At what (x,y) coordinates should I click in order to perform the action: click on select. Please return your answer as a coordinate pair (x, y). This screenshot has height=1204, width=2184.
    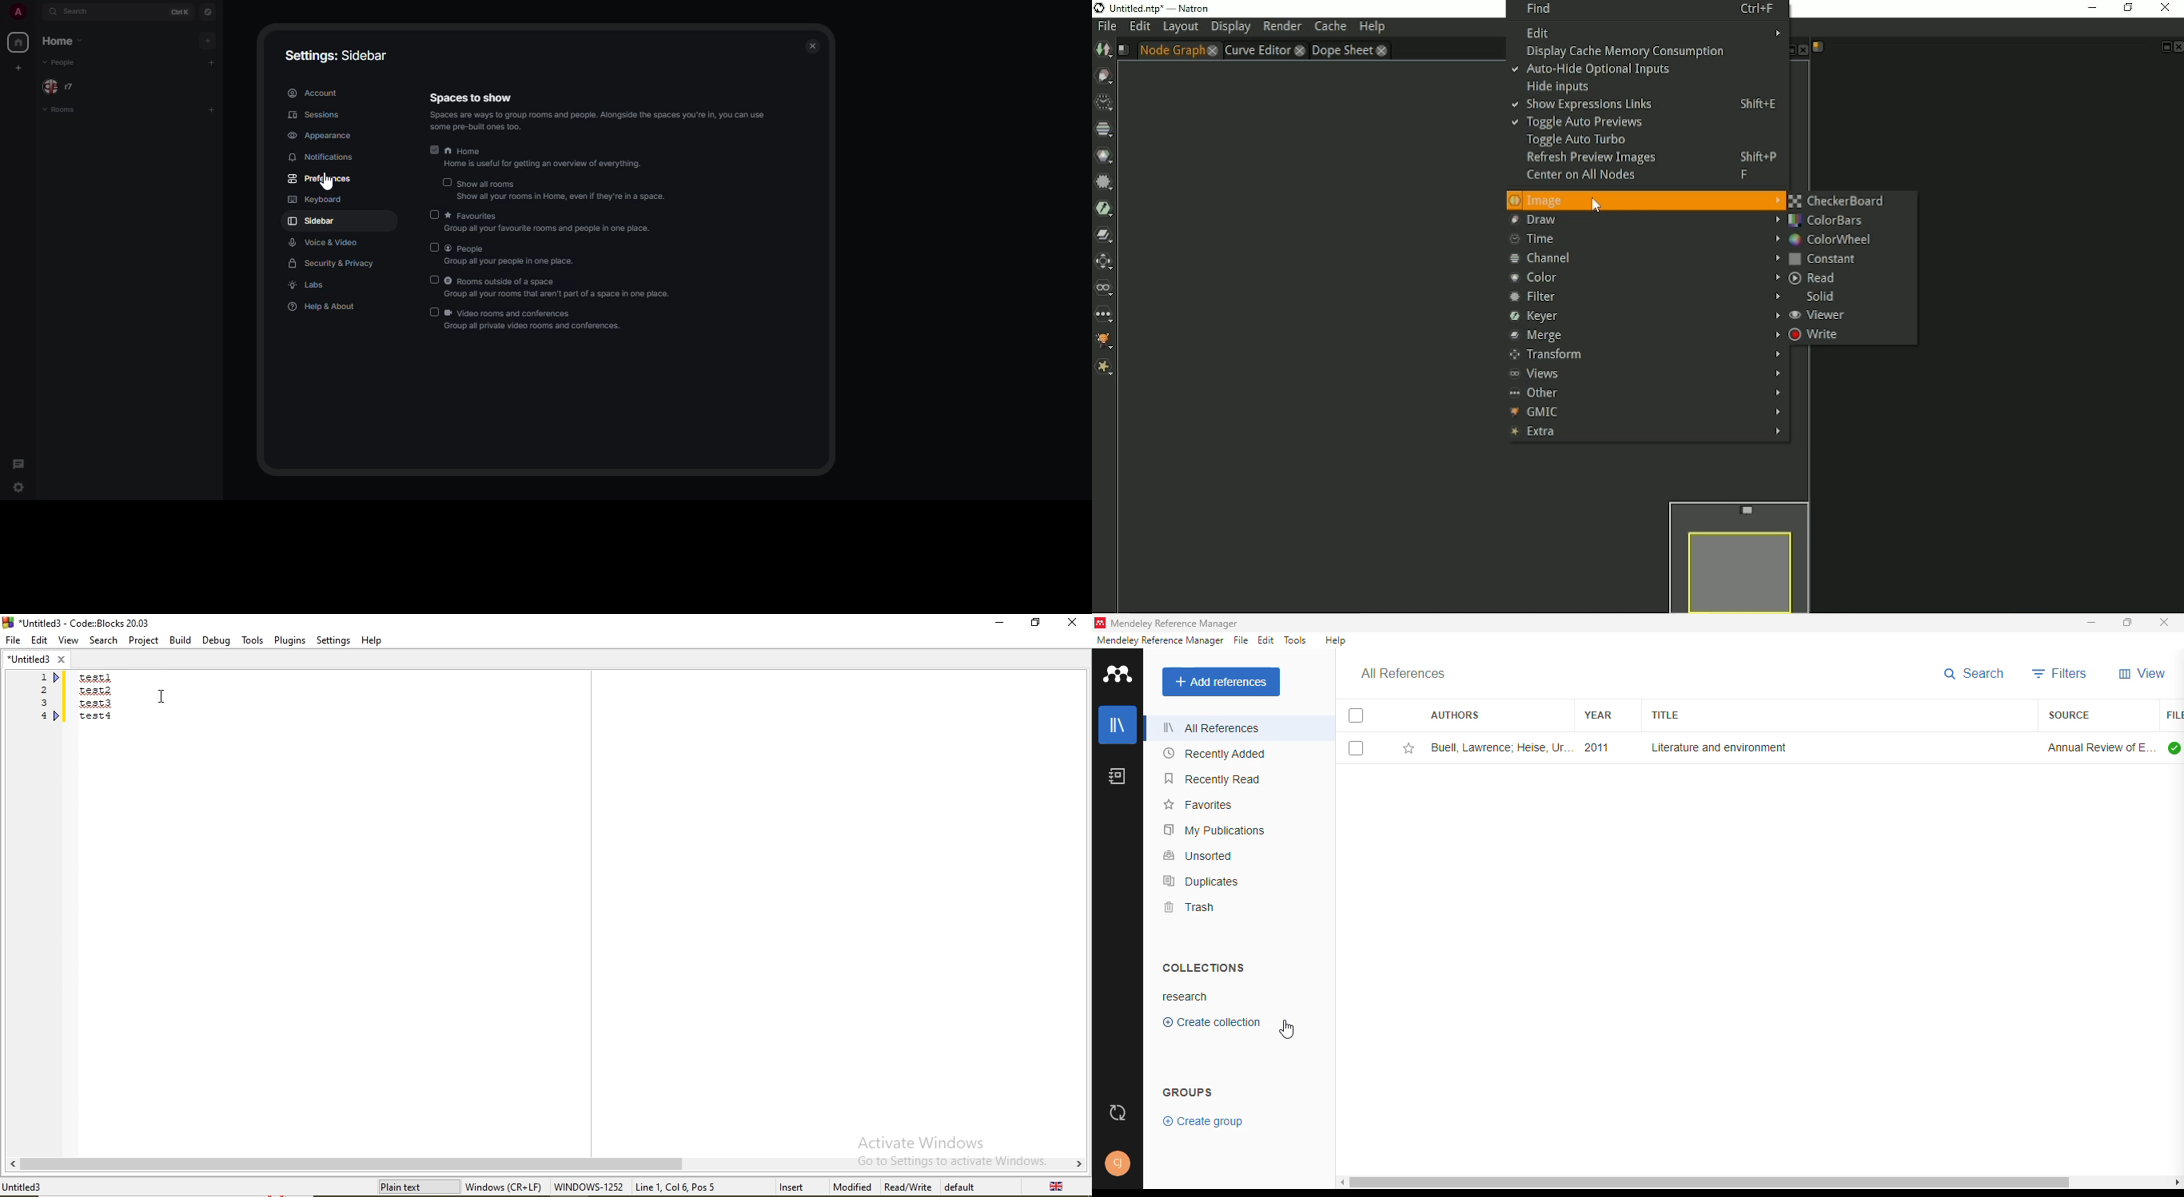
    Looking at the image, I should click on (1357, 749).